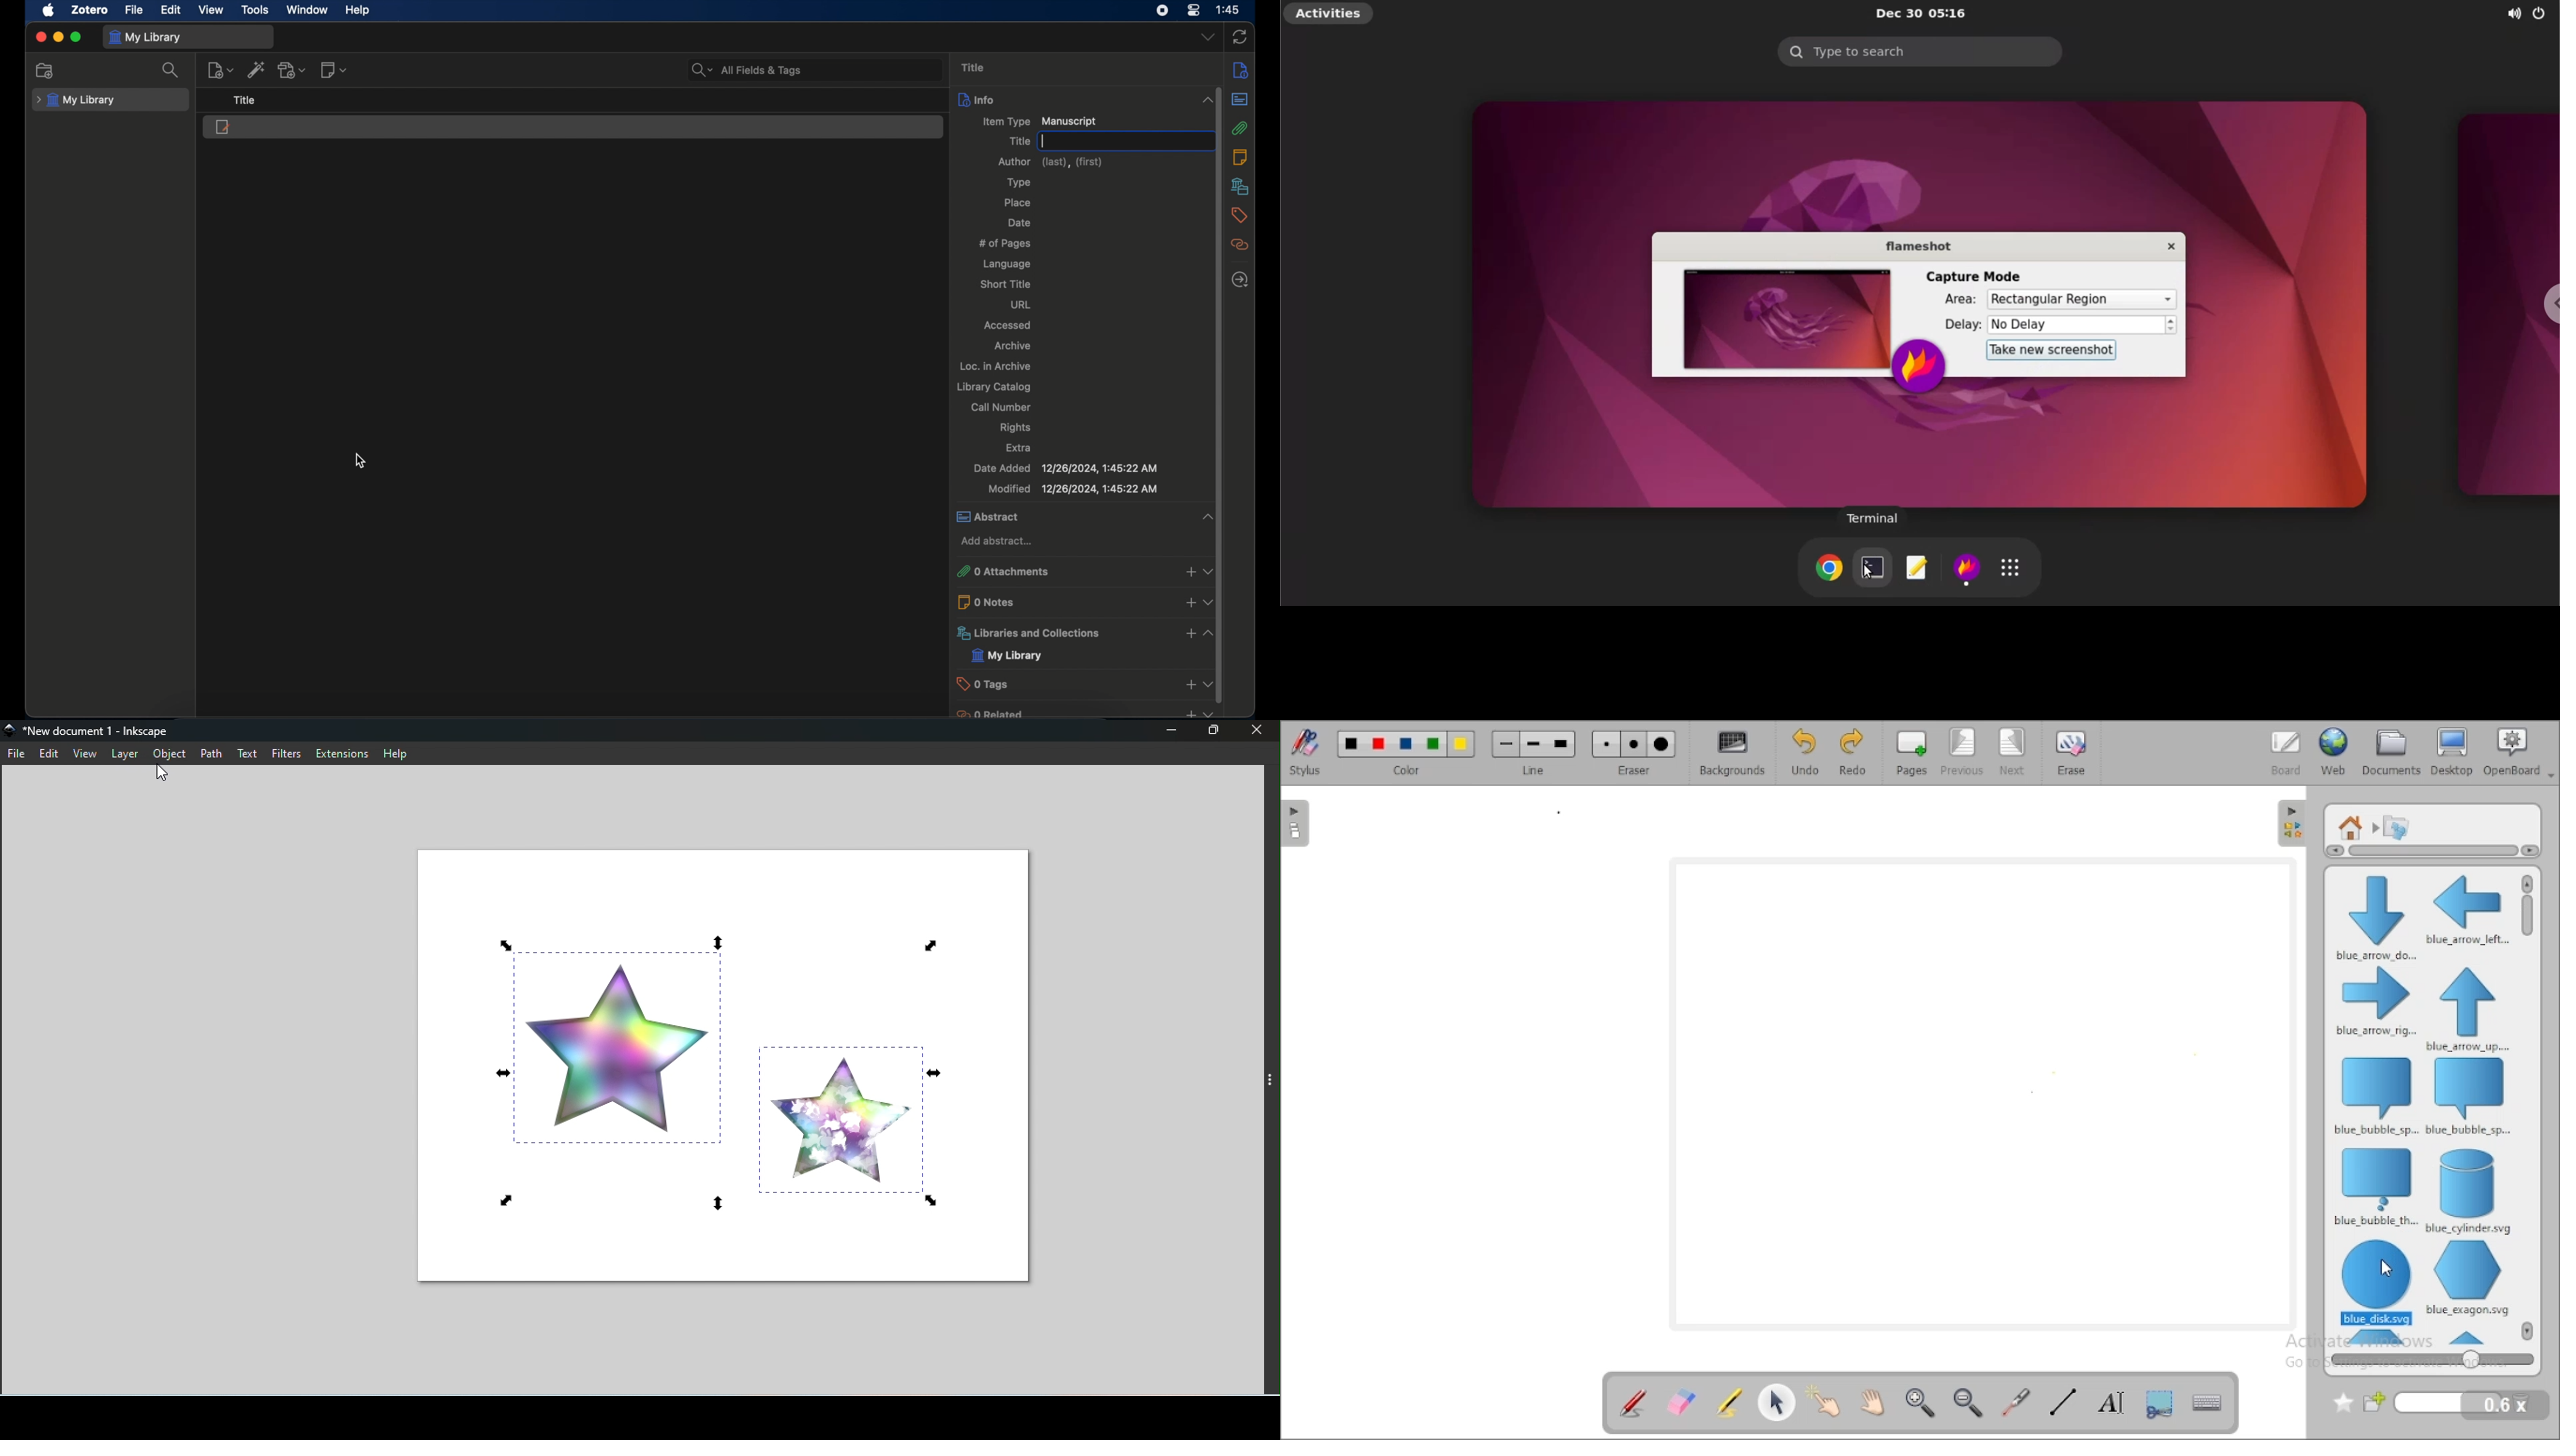 The height and width of the screenshot is (1456, 2576). I want to click on my library, so click(75, 101).